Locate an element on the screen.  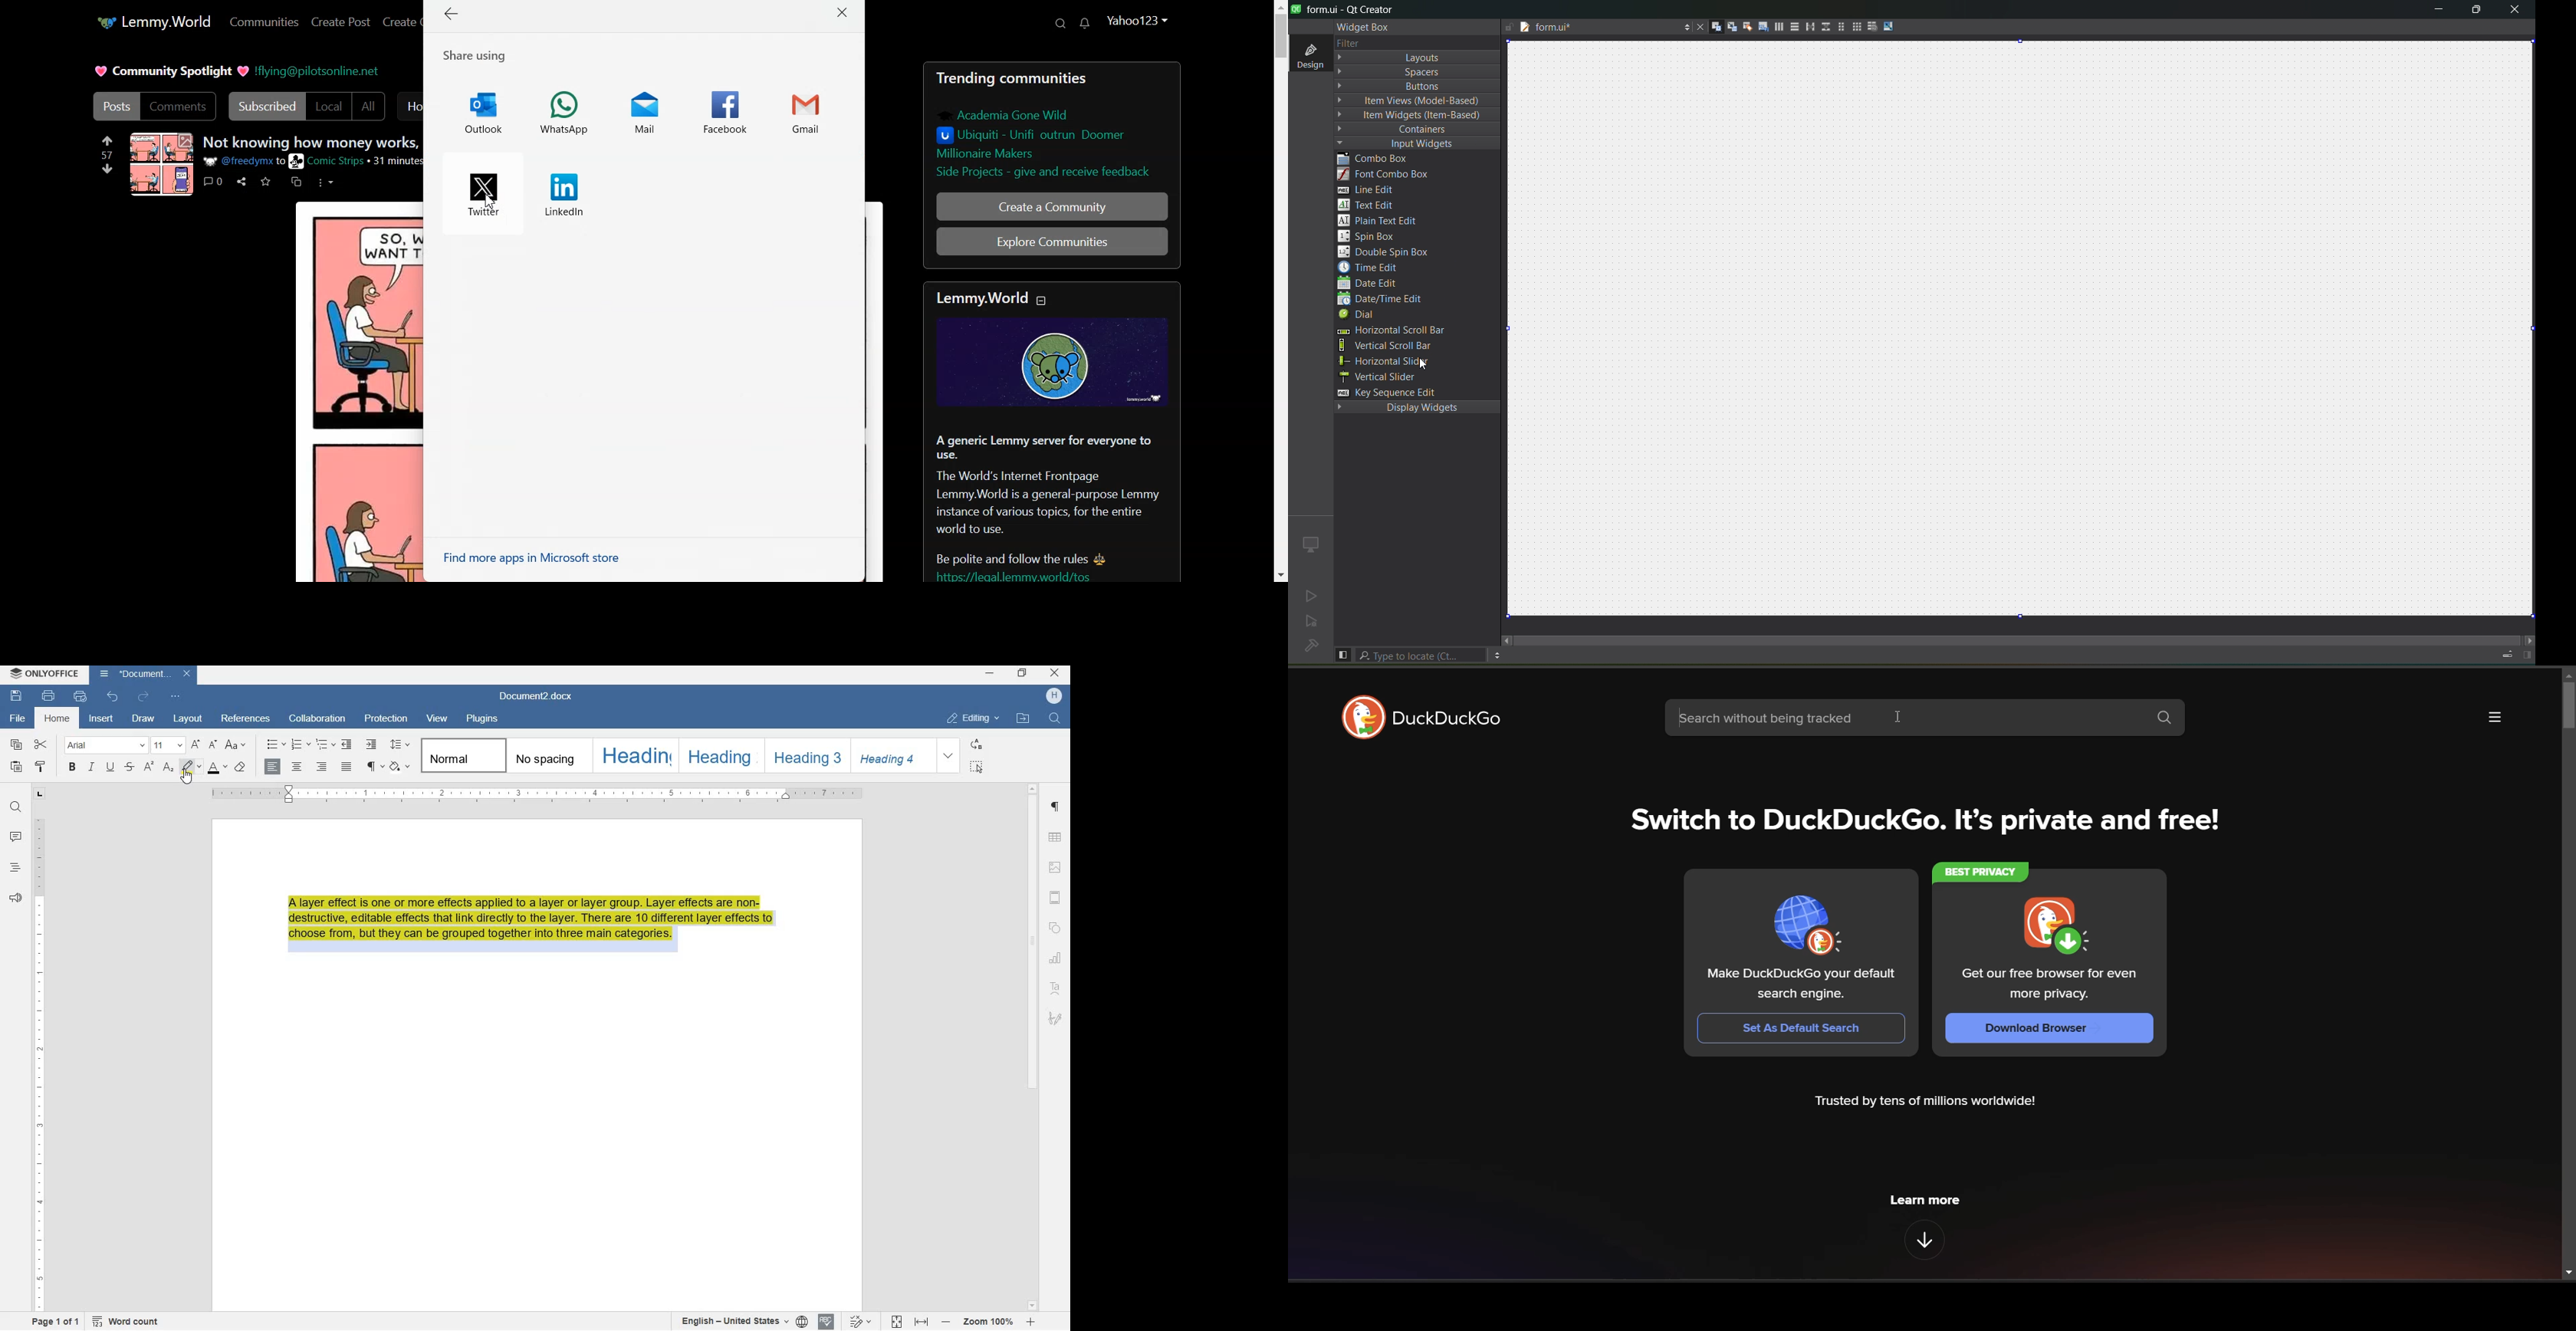
PAGE 1 OF 1 is located at coordinates (56, 1322).